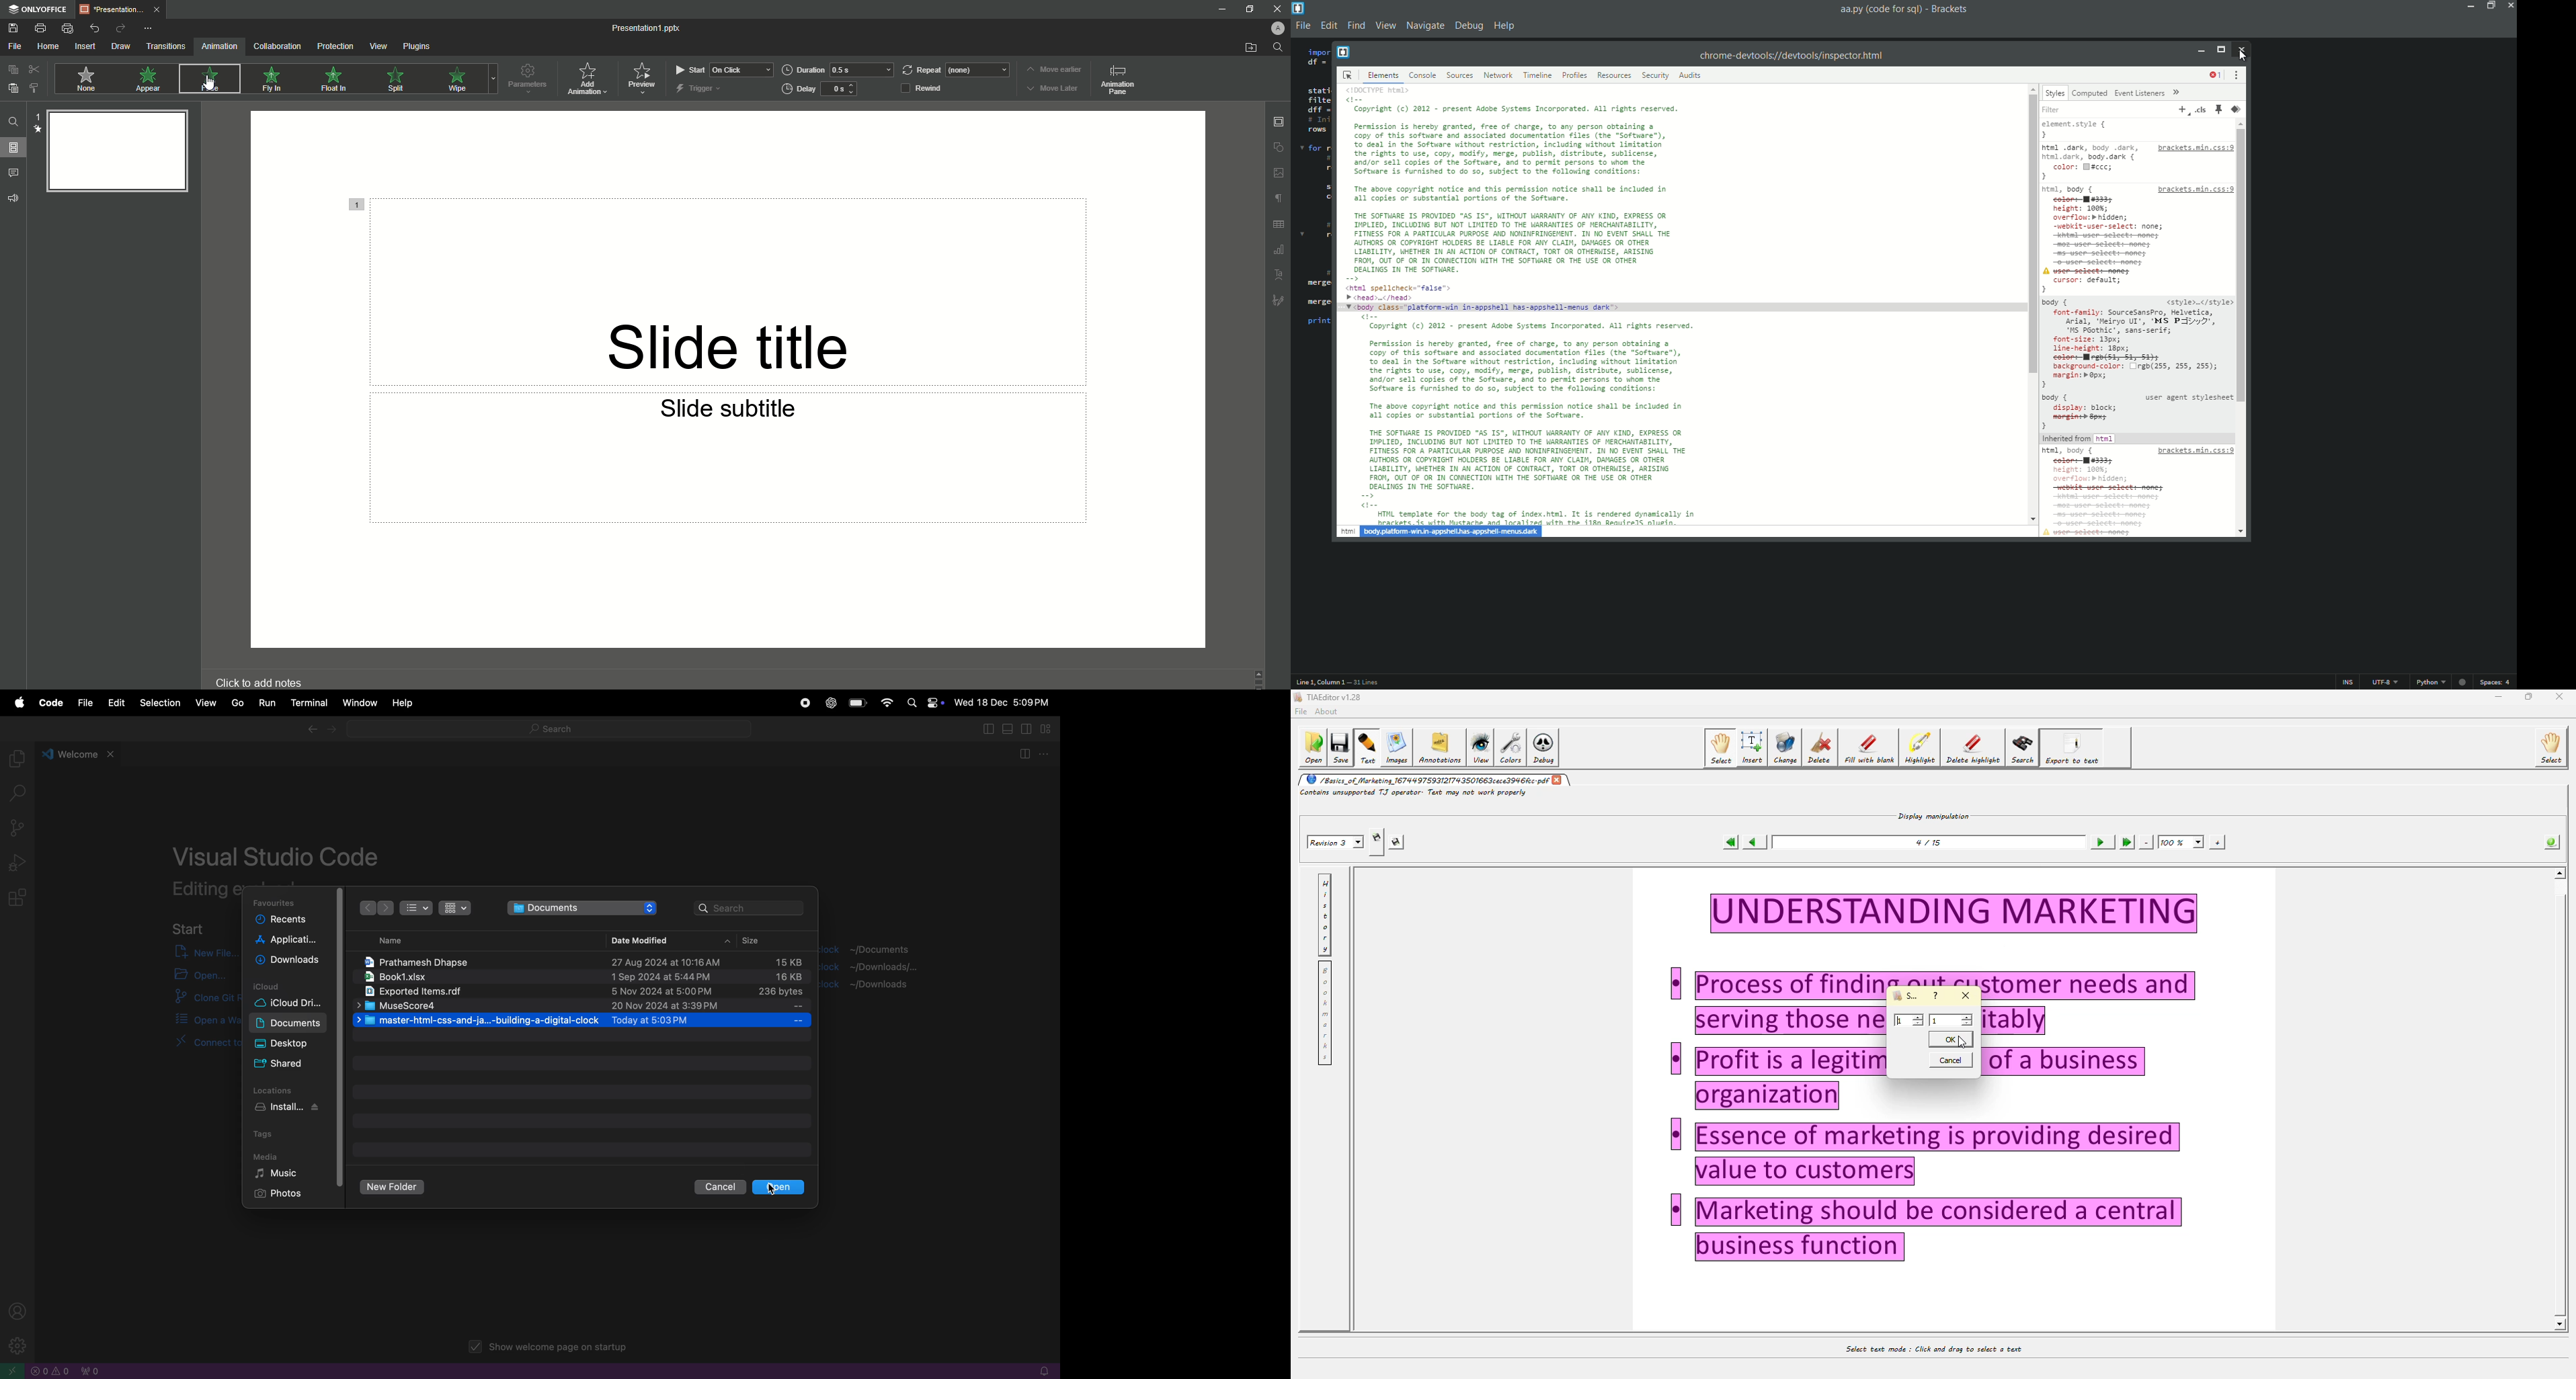 Image resolution: width=2576 pixels, height=1400 pixels. Describe the element at coordinates (2349, 681) in the screenshot. I see `ins` at that location.